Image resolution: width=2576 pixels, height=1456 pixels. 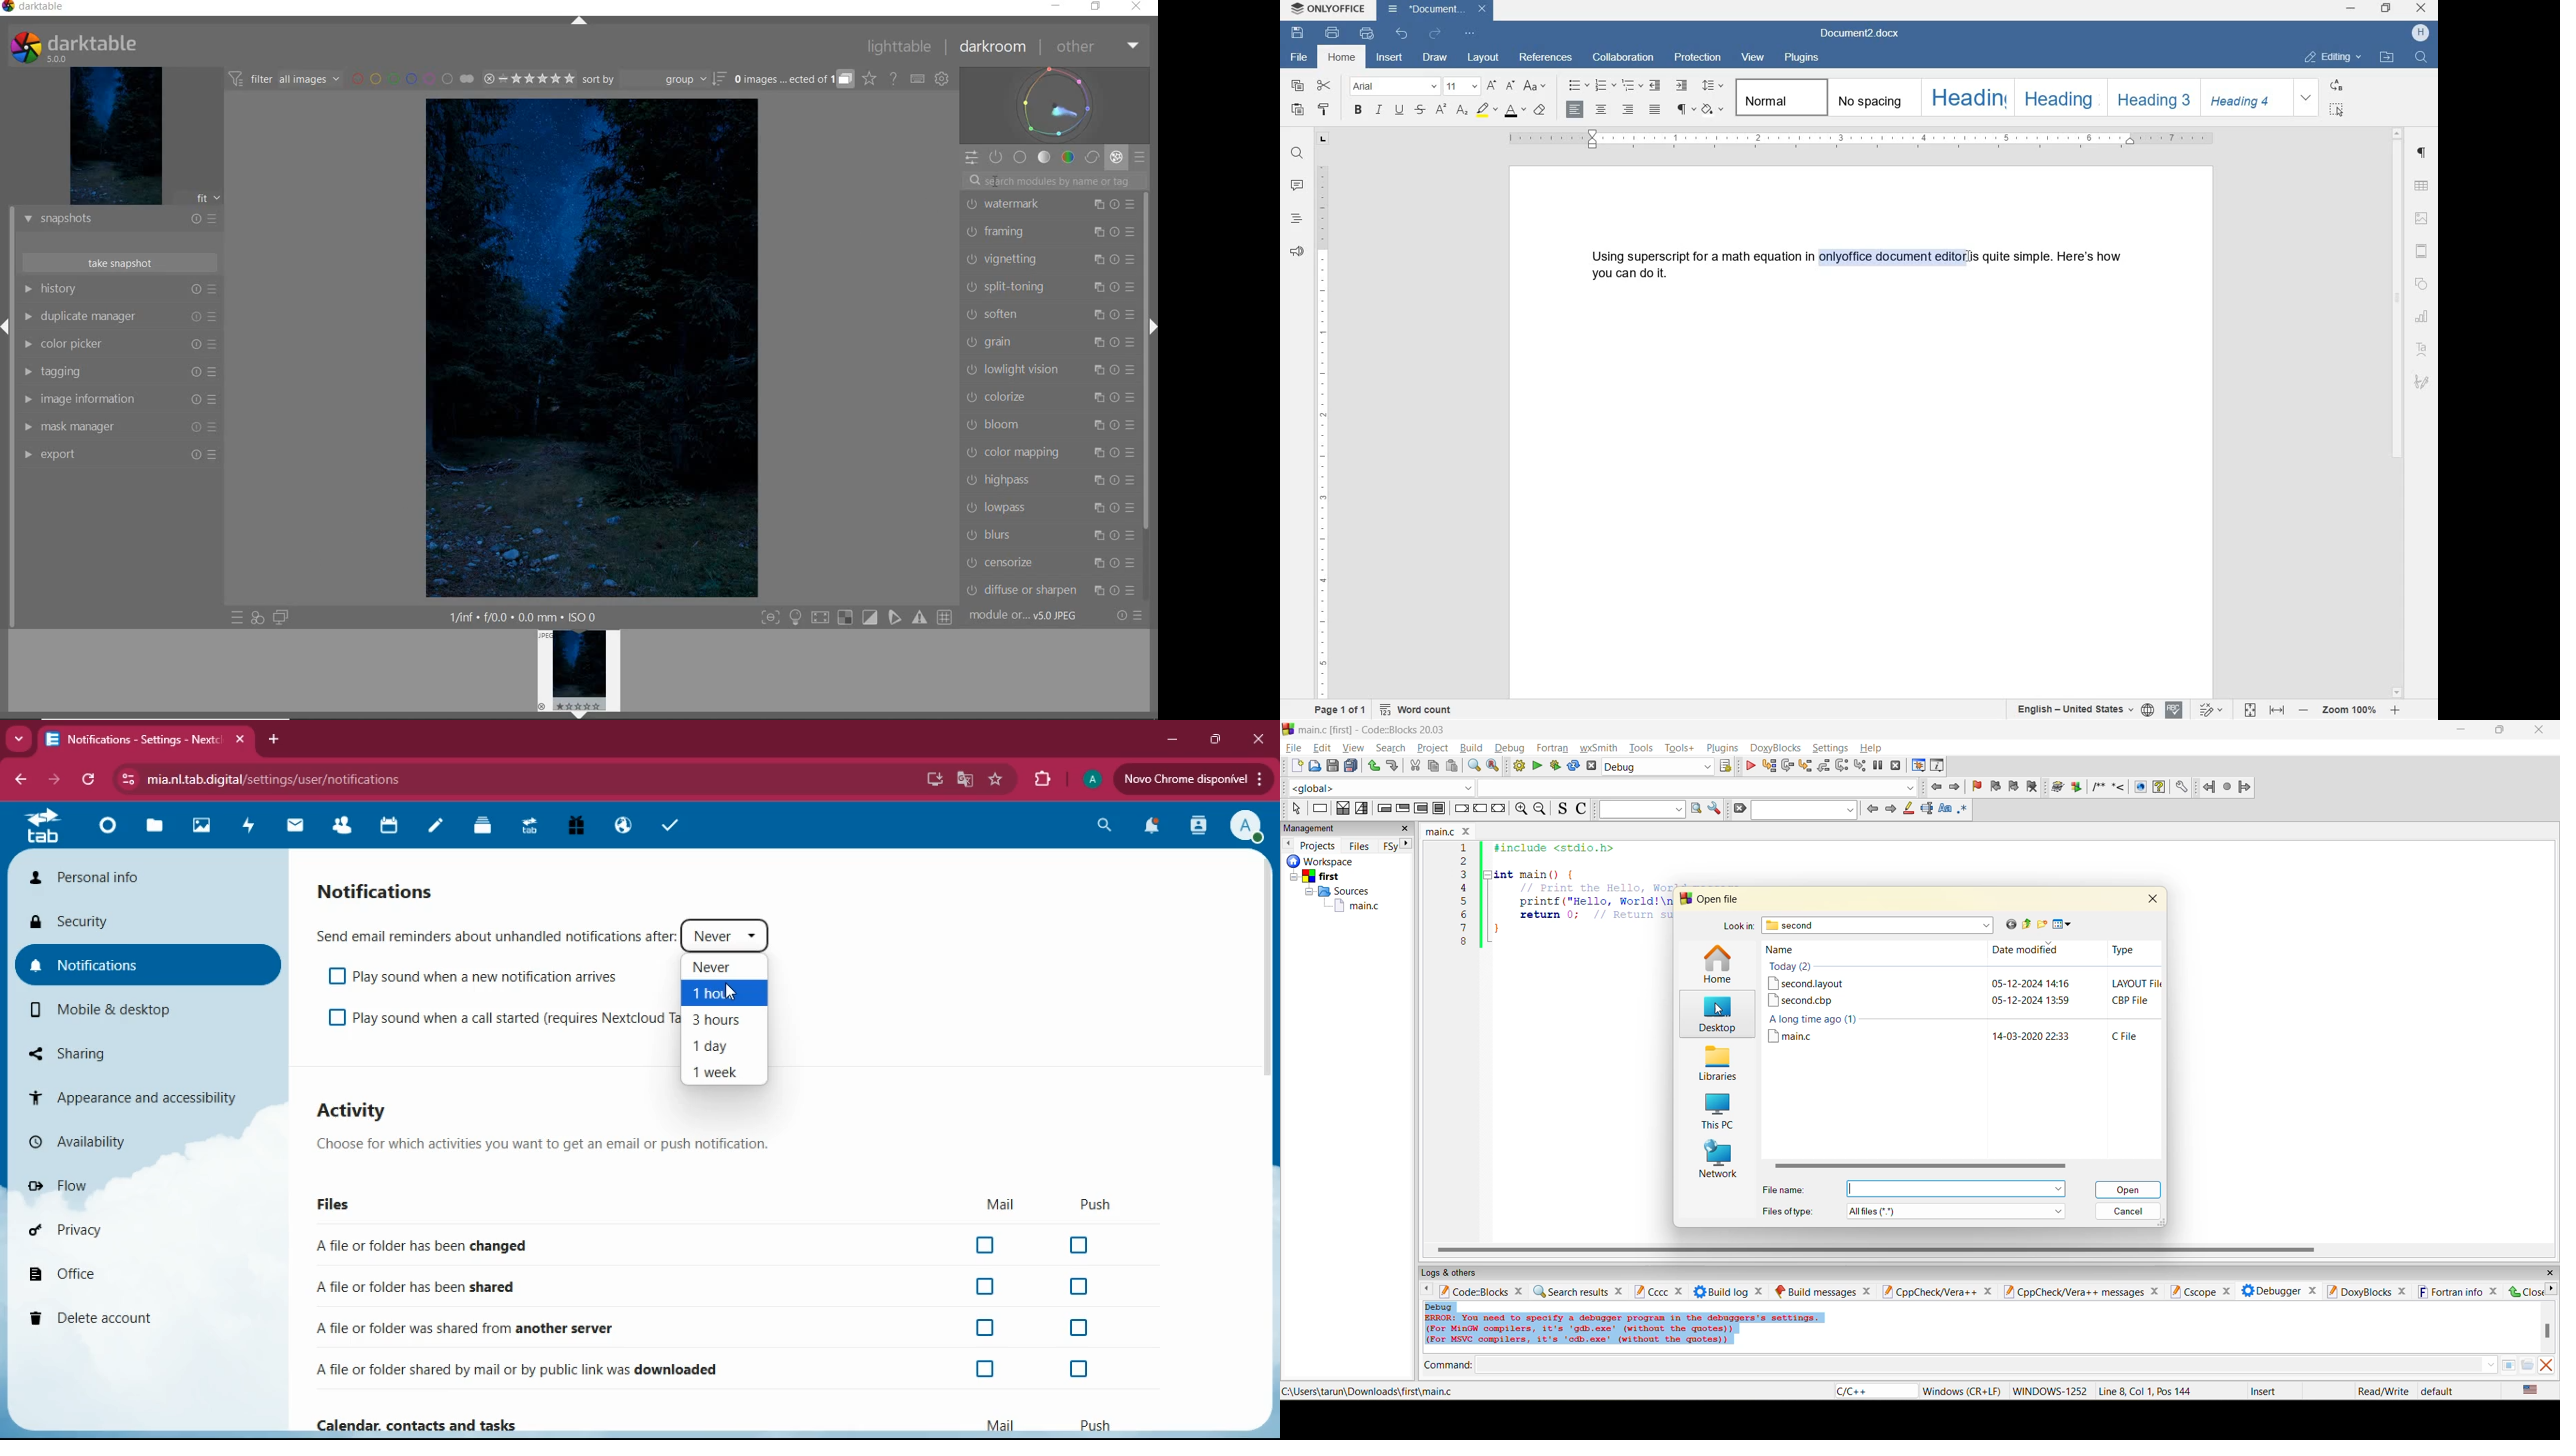 What do you see at coordinates (1890, 809) in the screenshot?
I see `next` at bounding box center [1890, 809].